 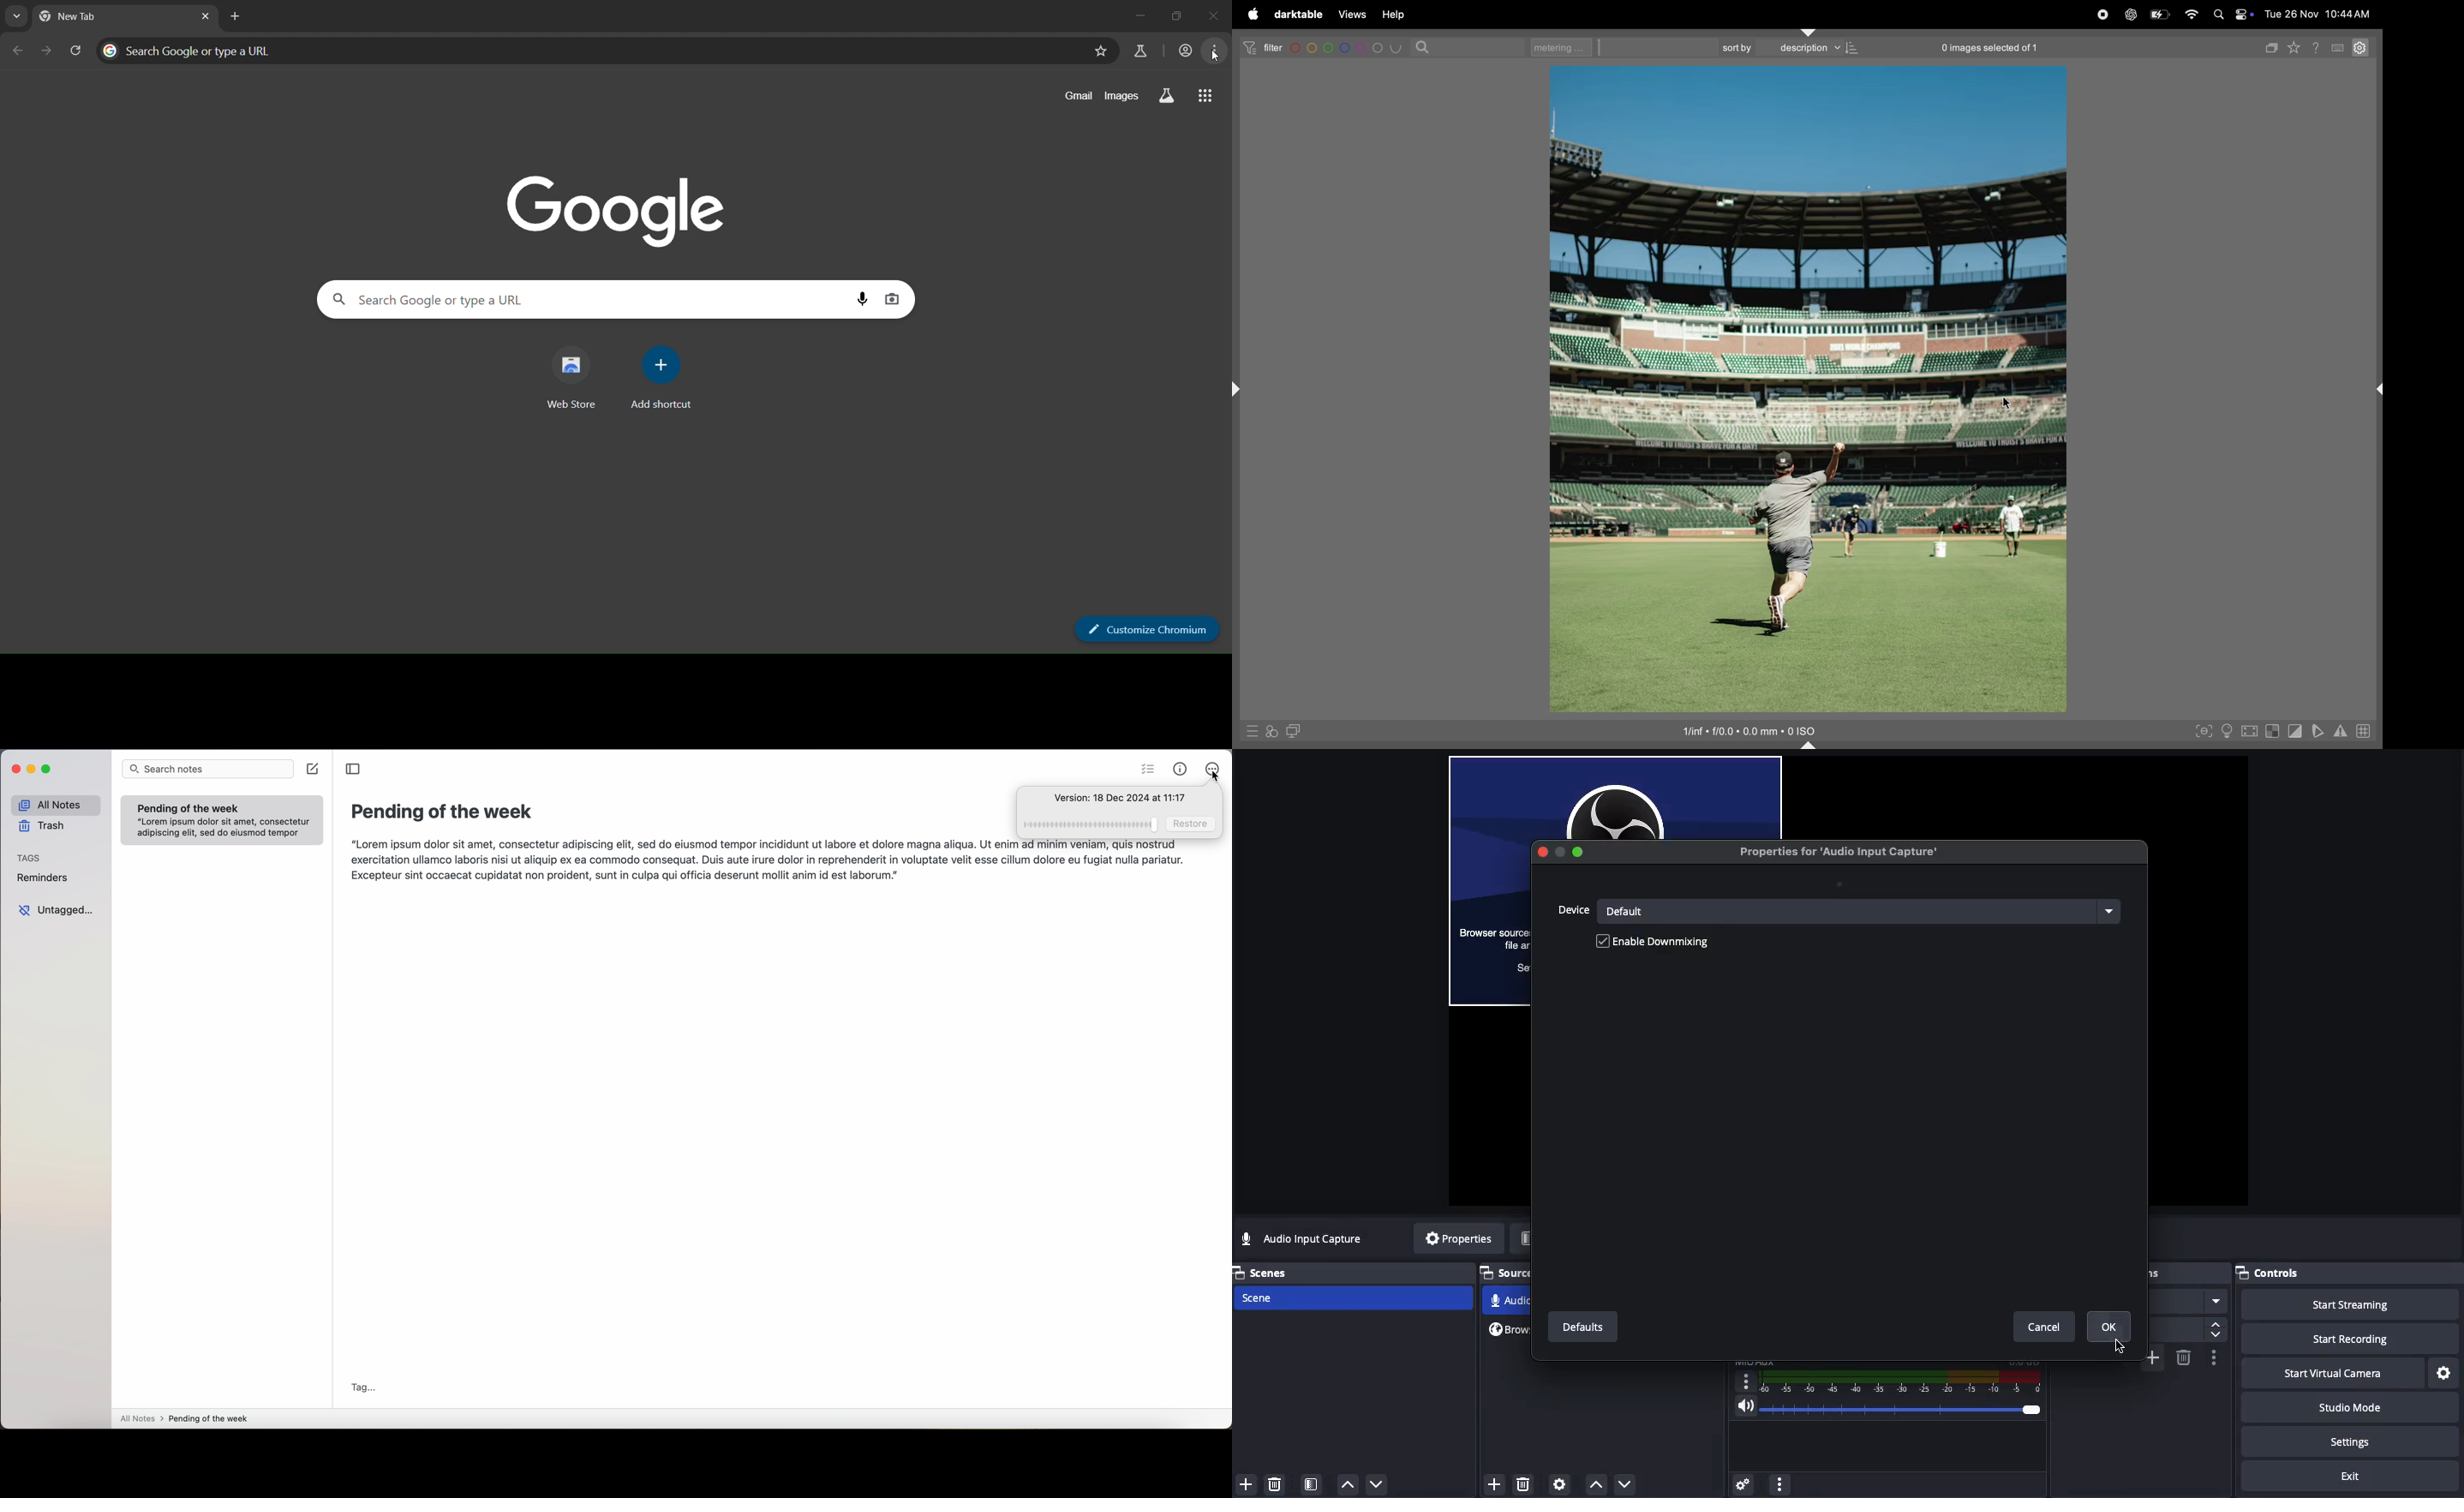 I want to click on Start streaming, so click(x=2348, y=1305).